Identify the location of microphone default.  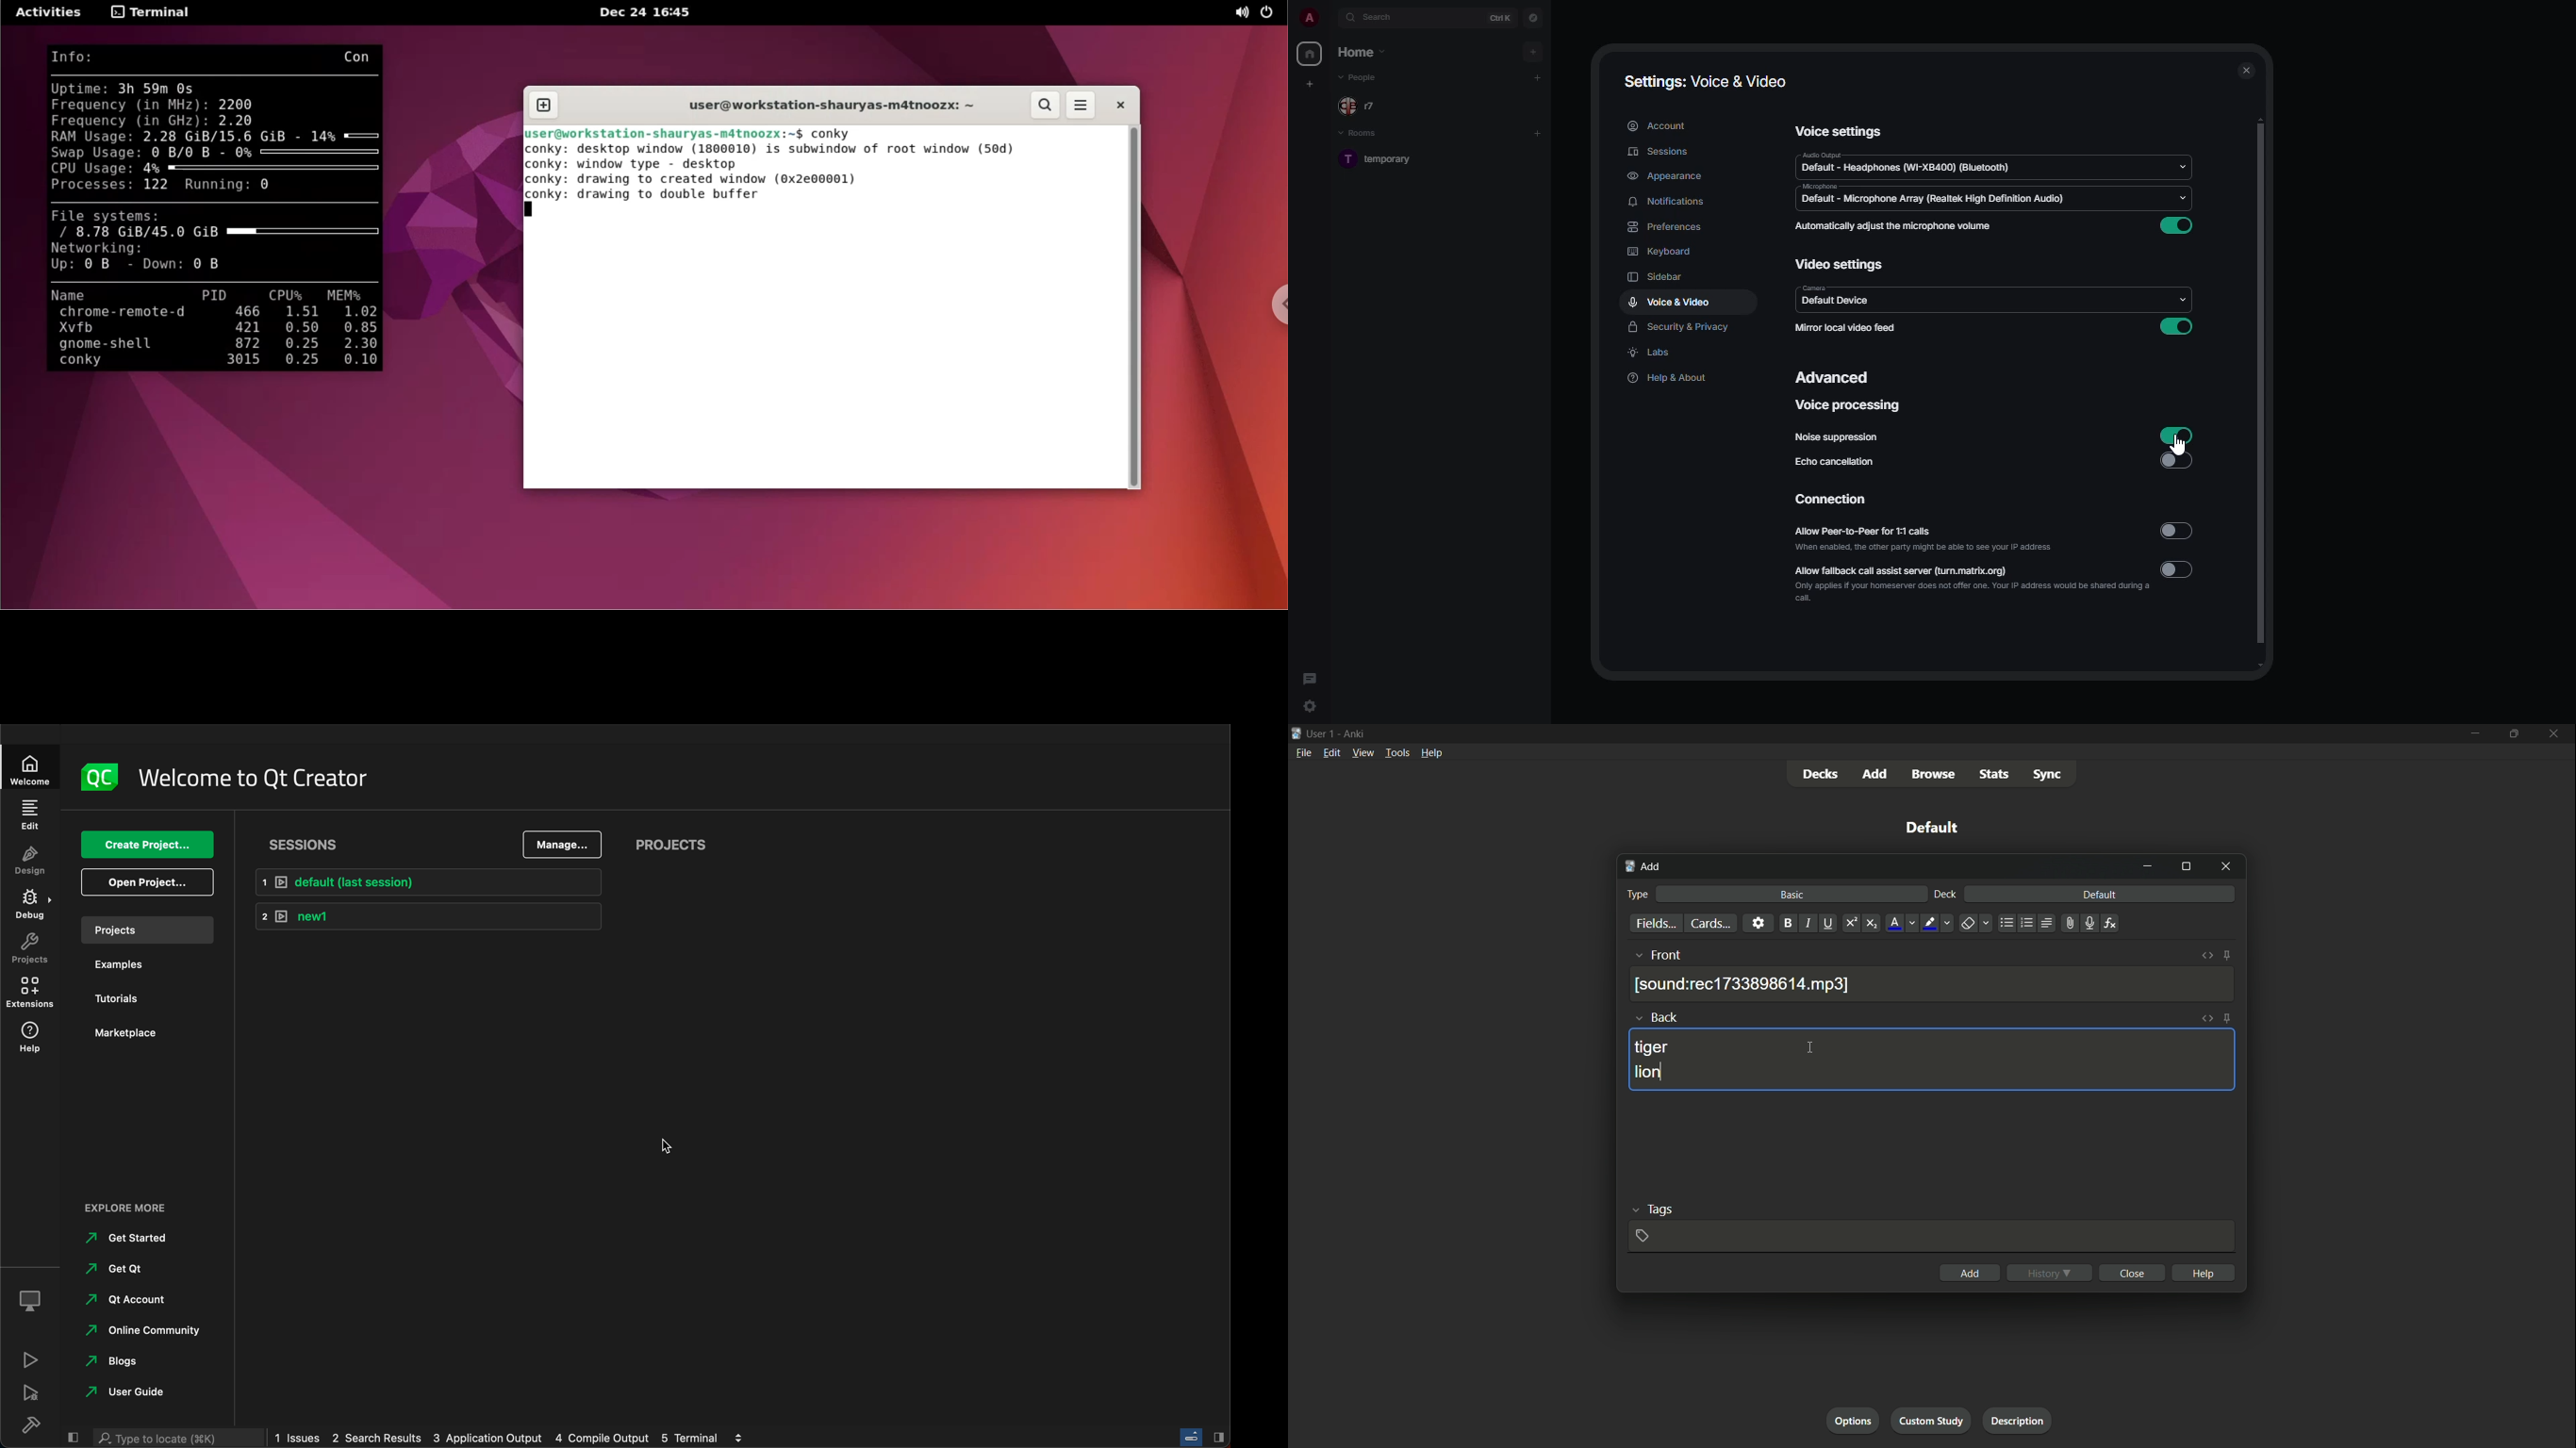
(1931, 195).